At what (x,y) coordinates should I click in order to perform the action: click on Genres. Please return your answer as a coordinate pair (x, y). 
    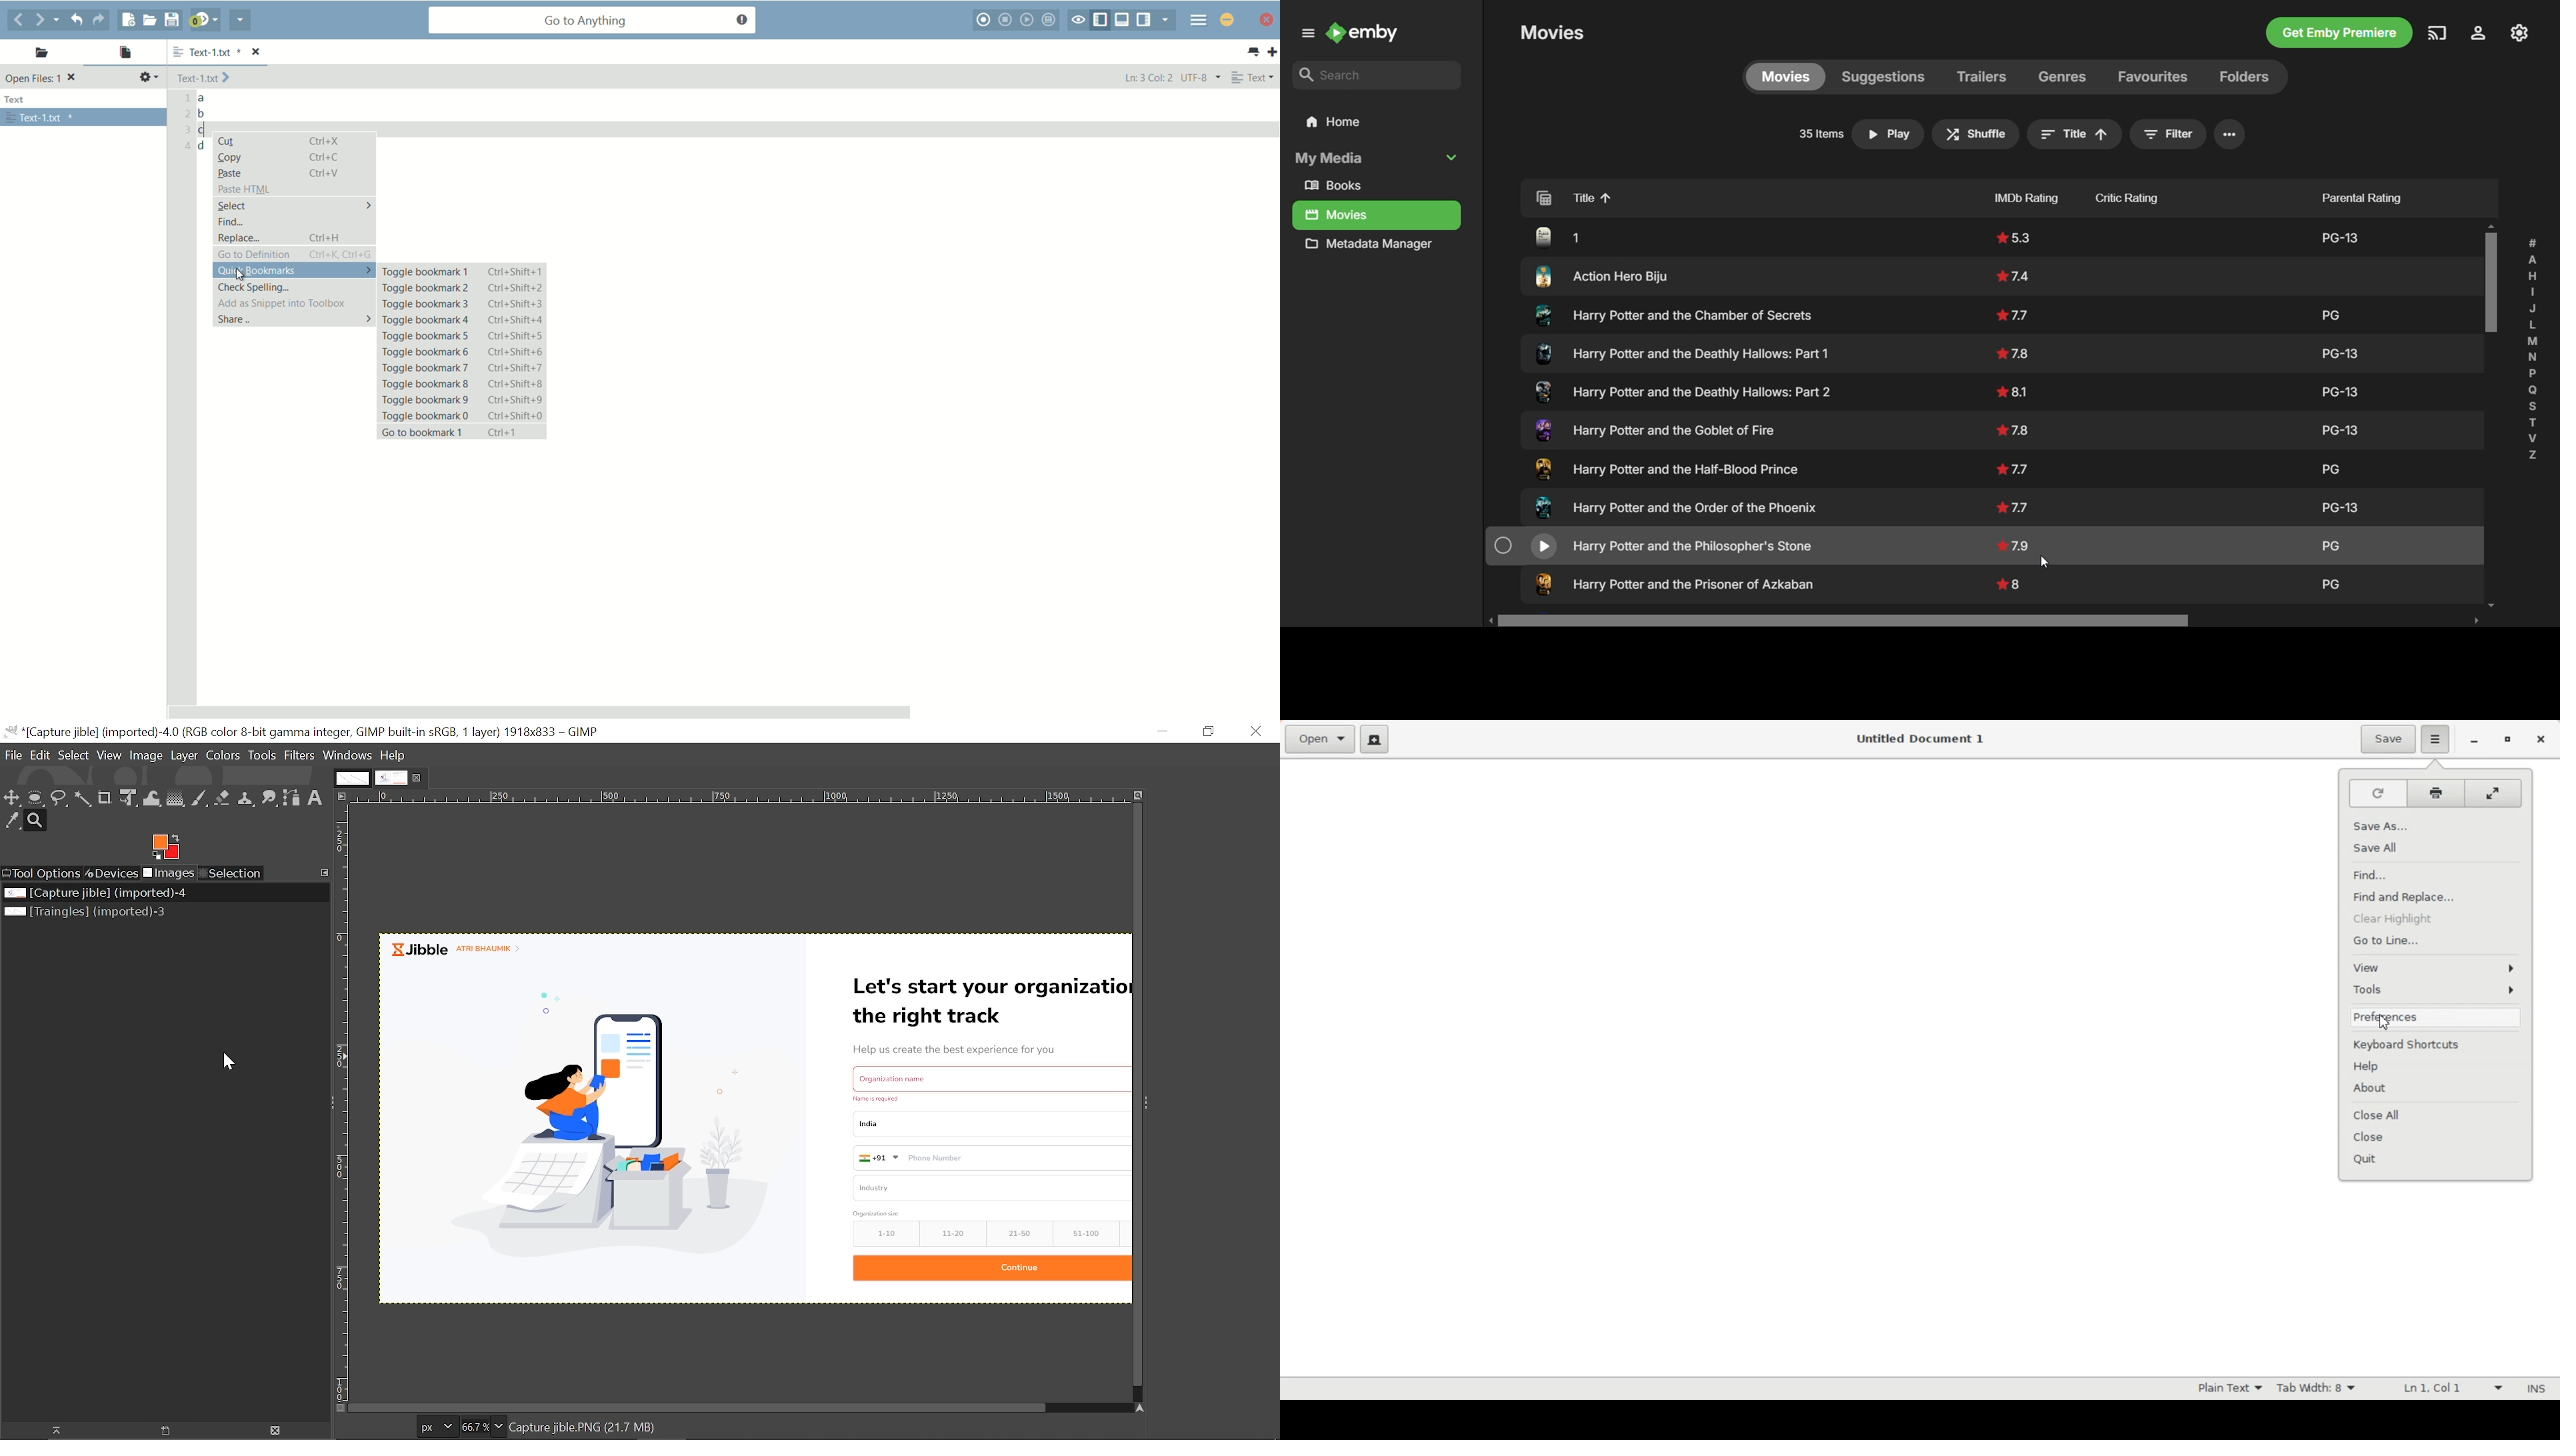
    Looking at the image, I should click on (2065, 76).